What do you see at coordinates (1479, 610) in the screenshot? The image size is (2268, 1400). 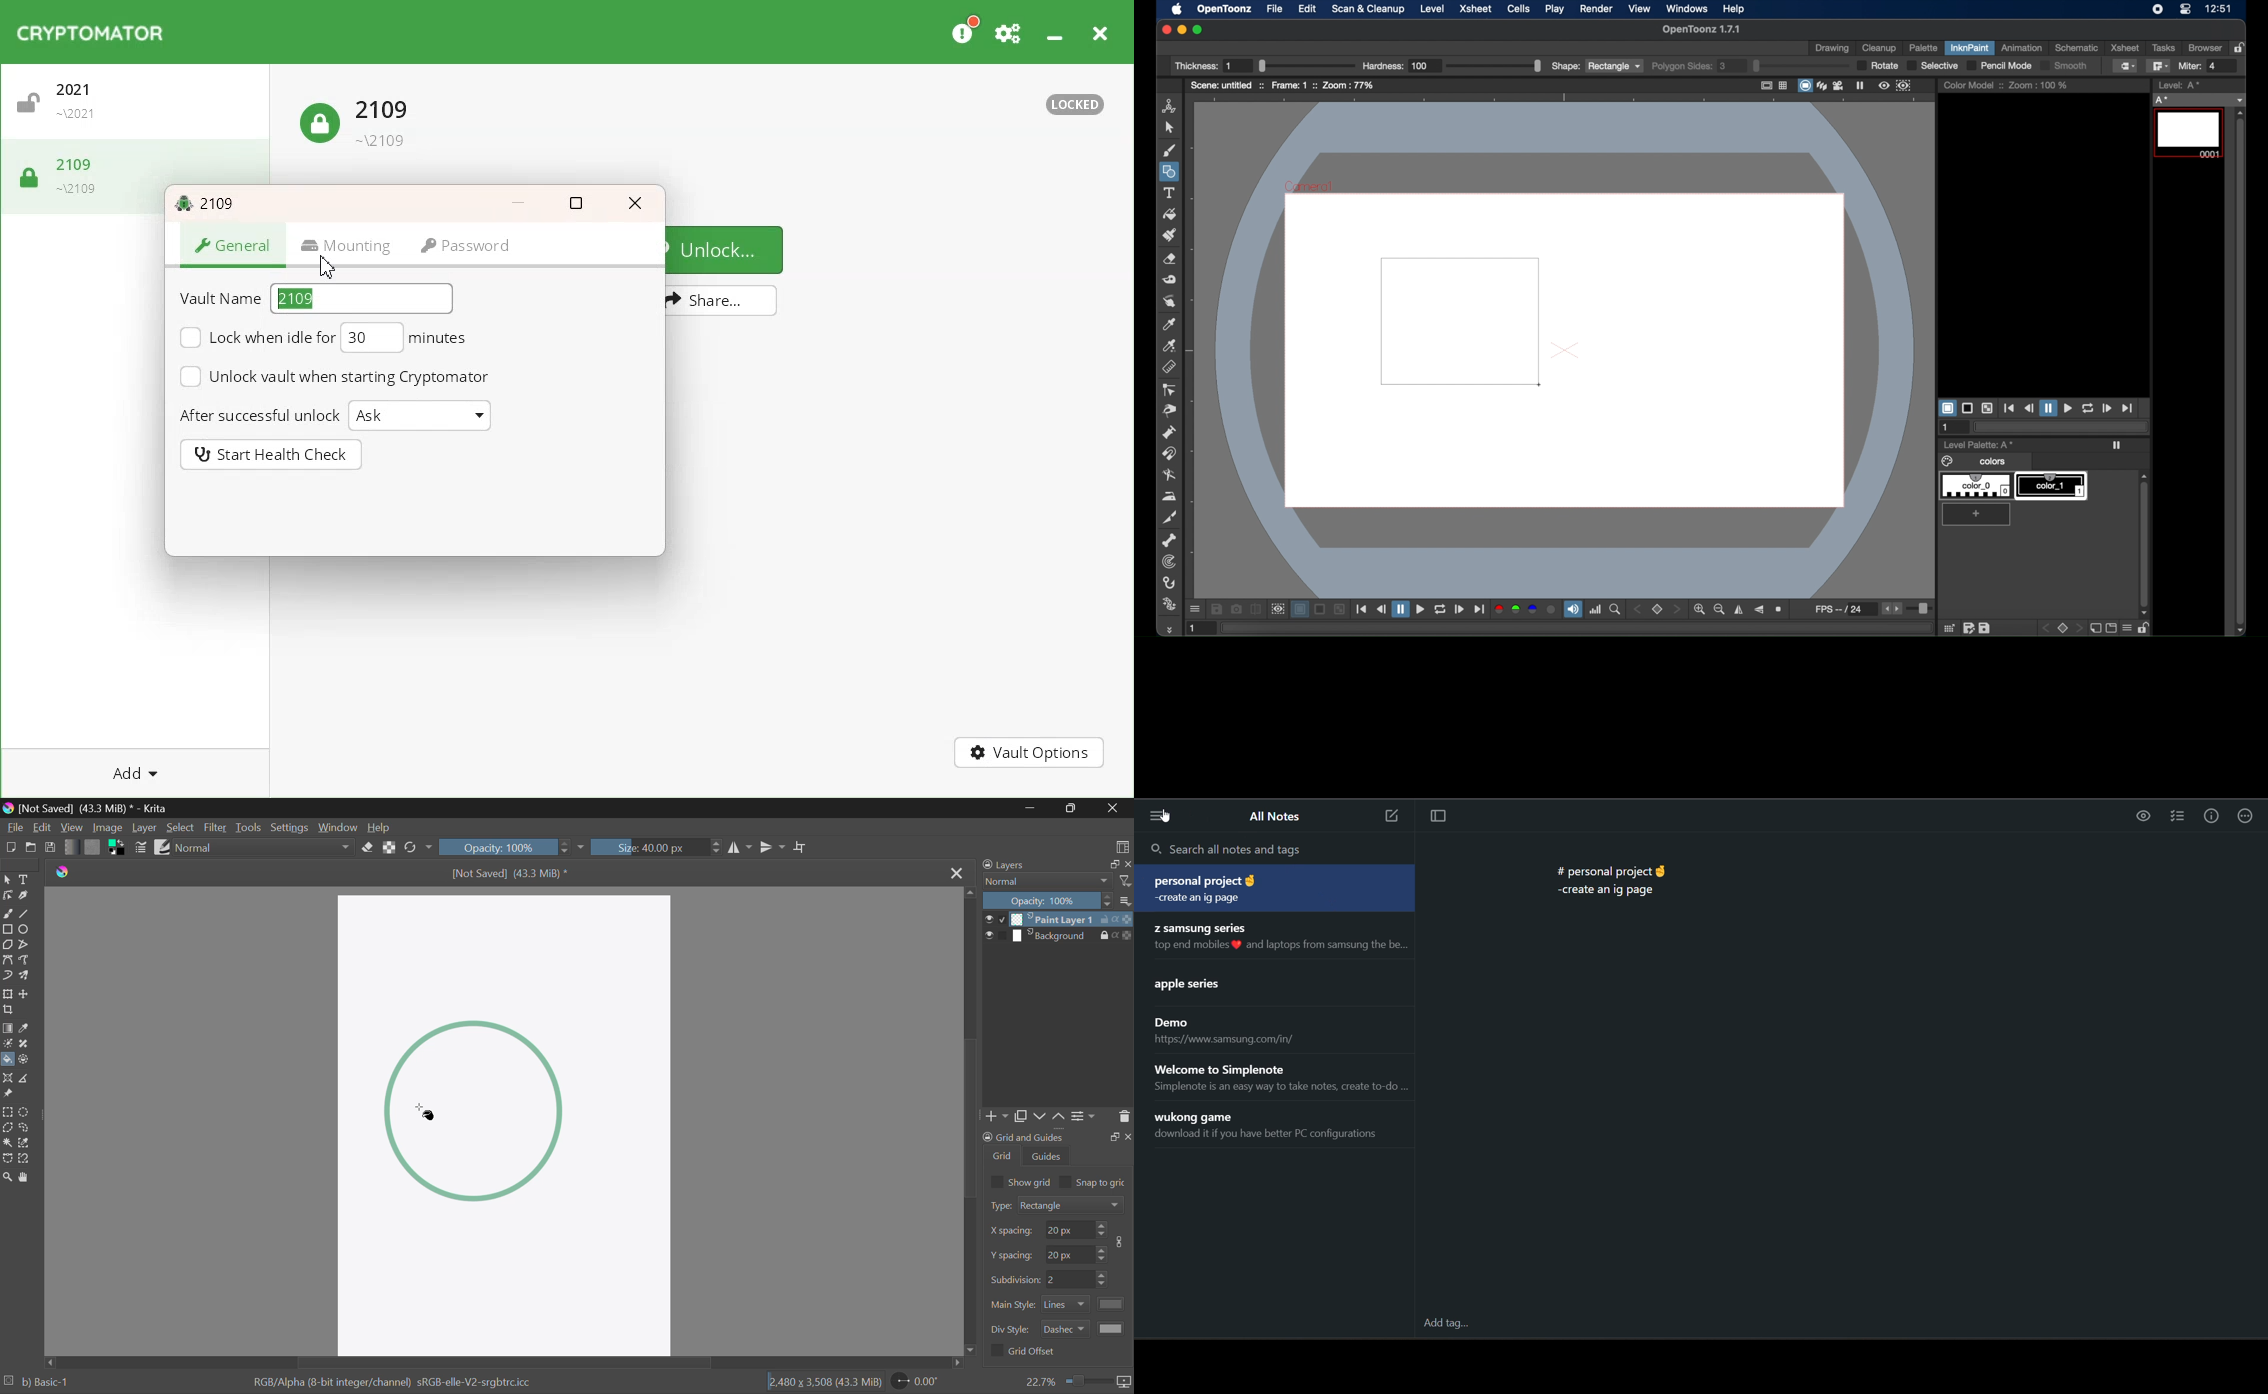 I see `jump to end` at bounding box center [1479, 610].